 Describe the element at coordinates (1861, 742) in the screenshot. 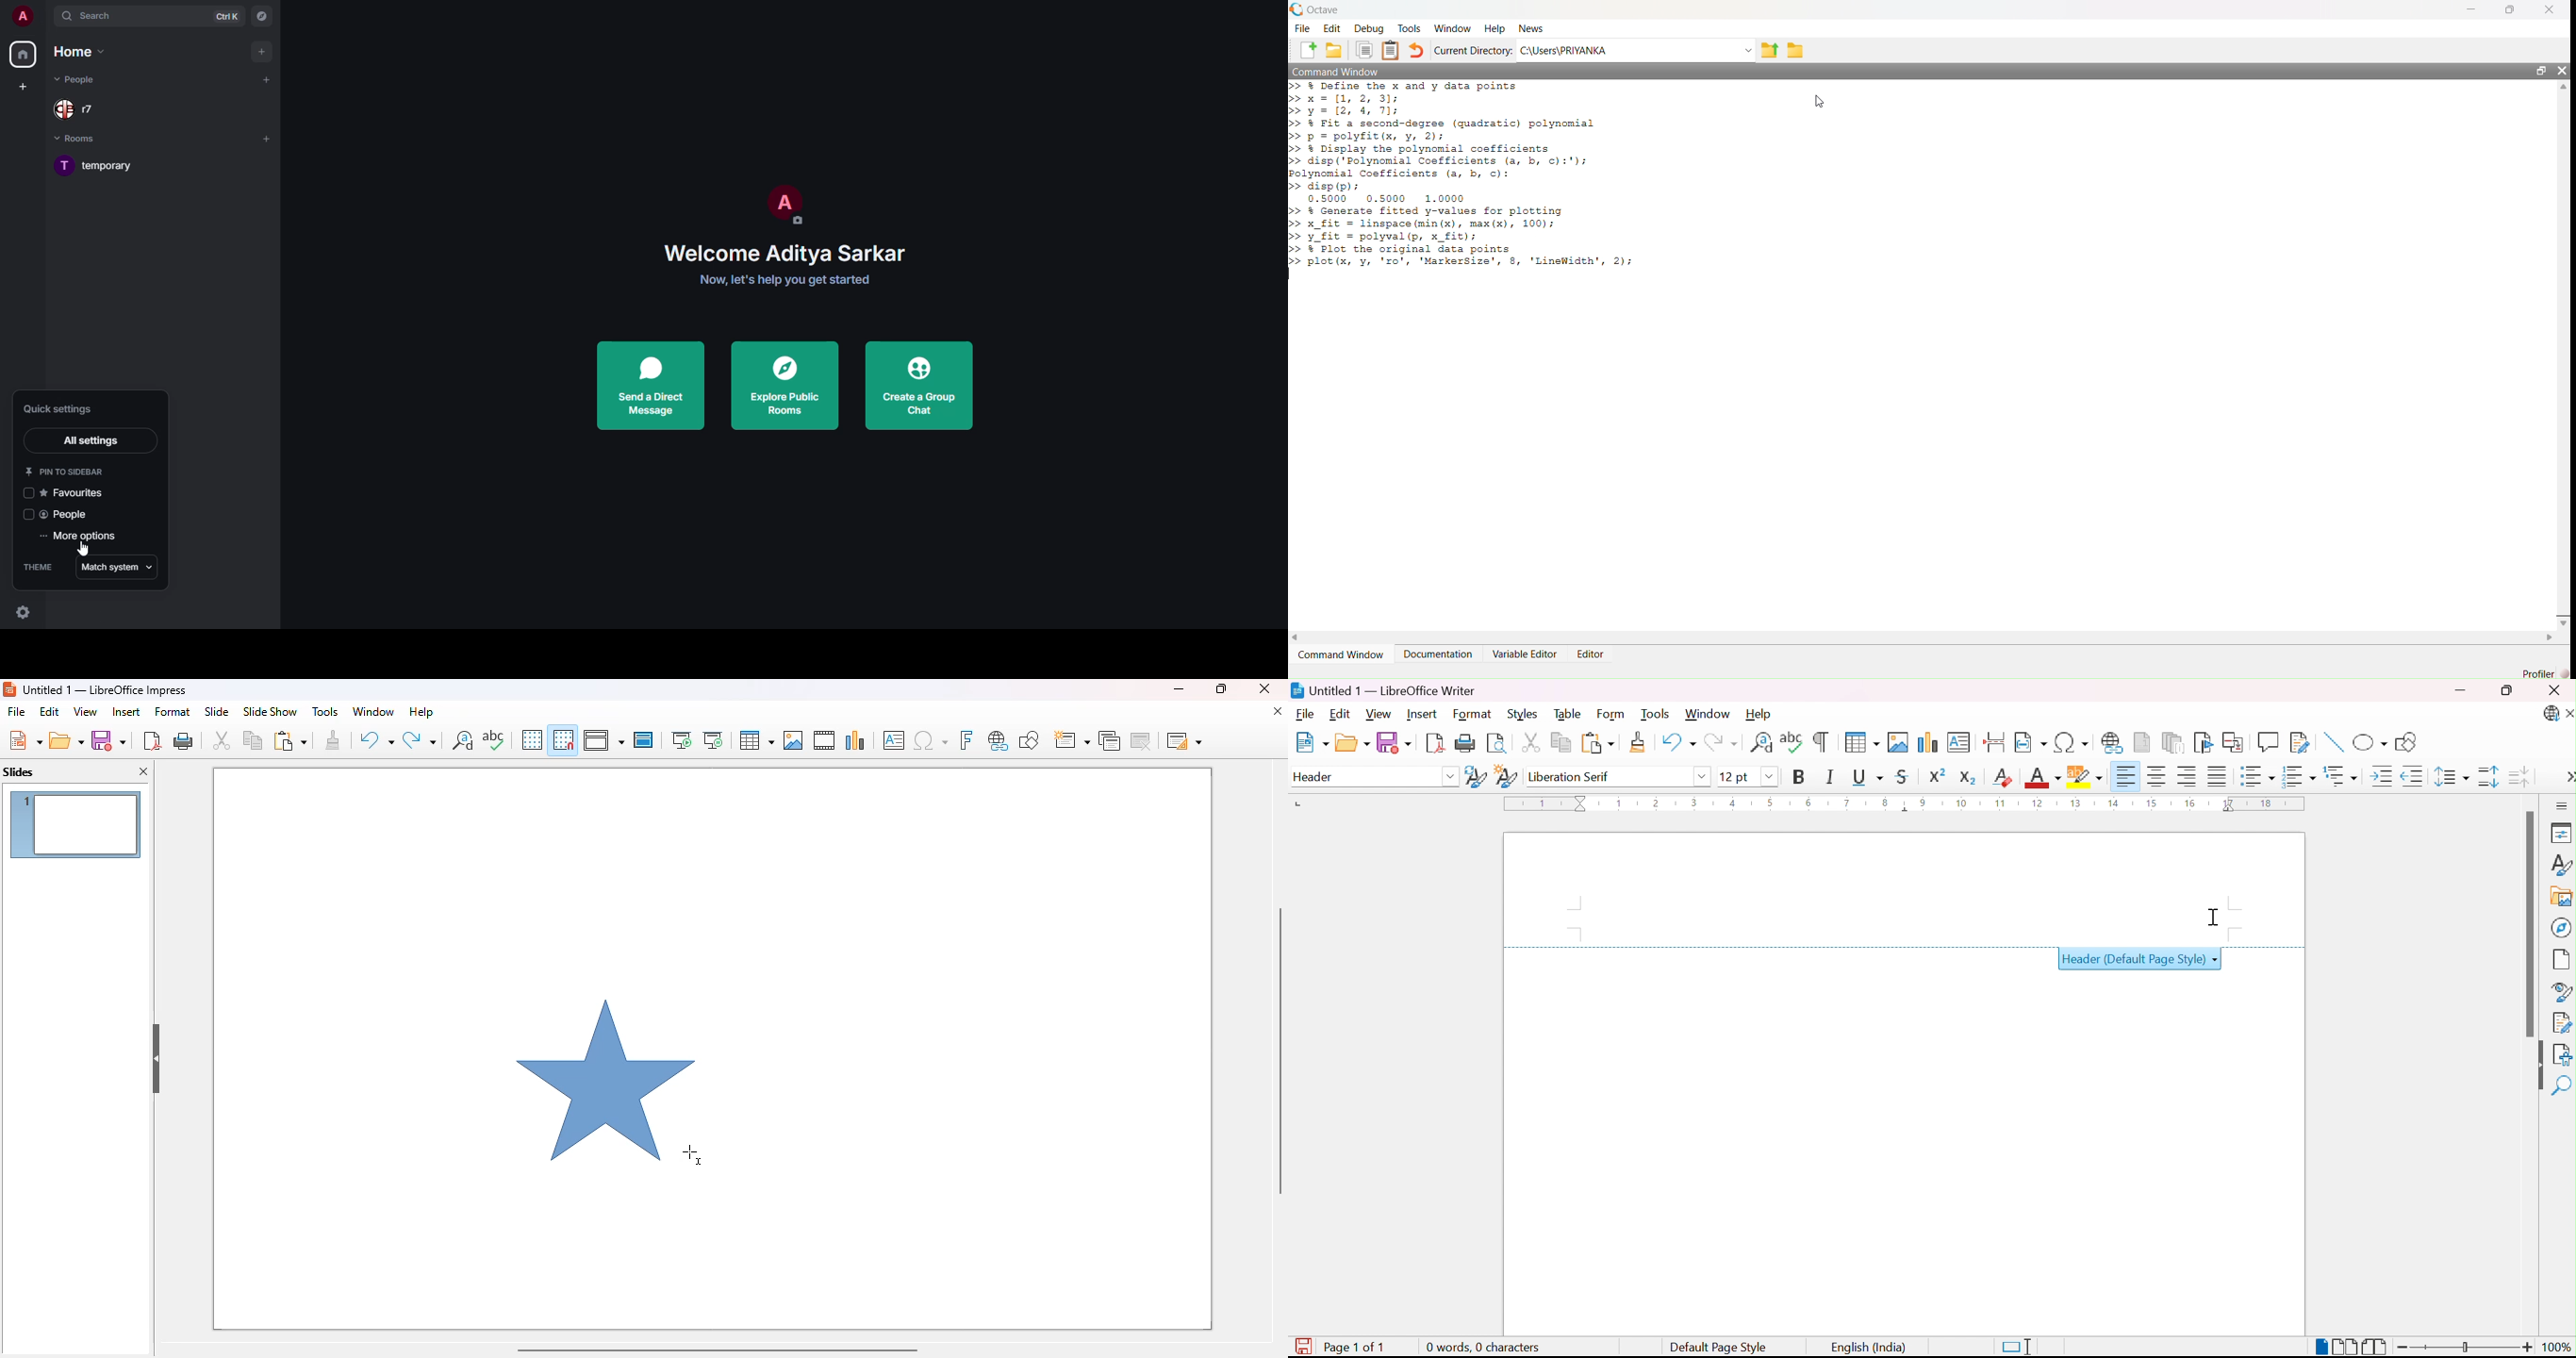

I see `Insert table` at that location.